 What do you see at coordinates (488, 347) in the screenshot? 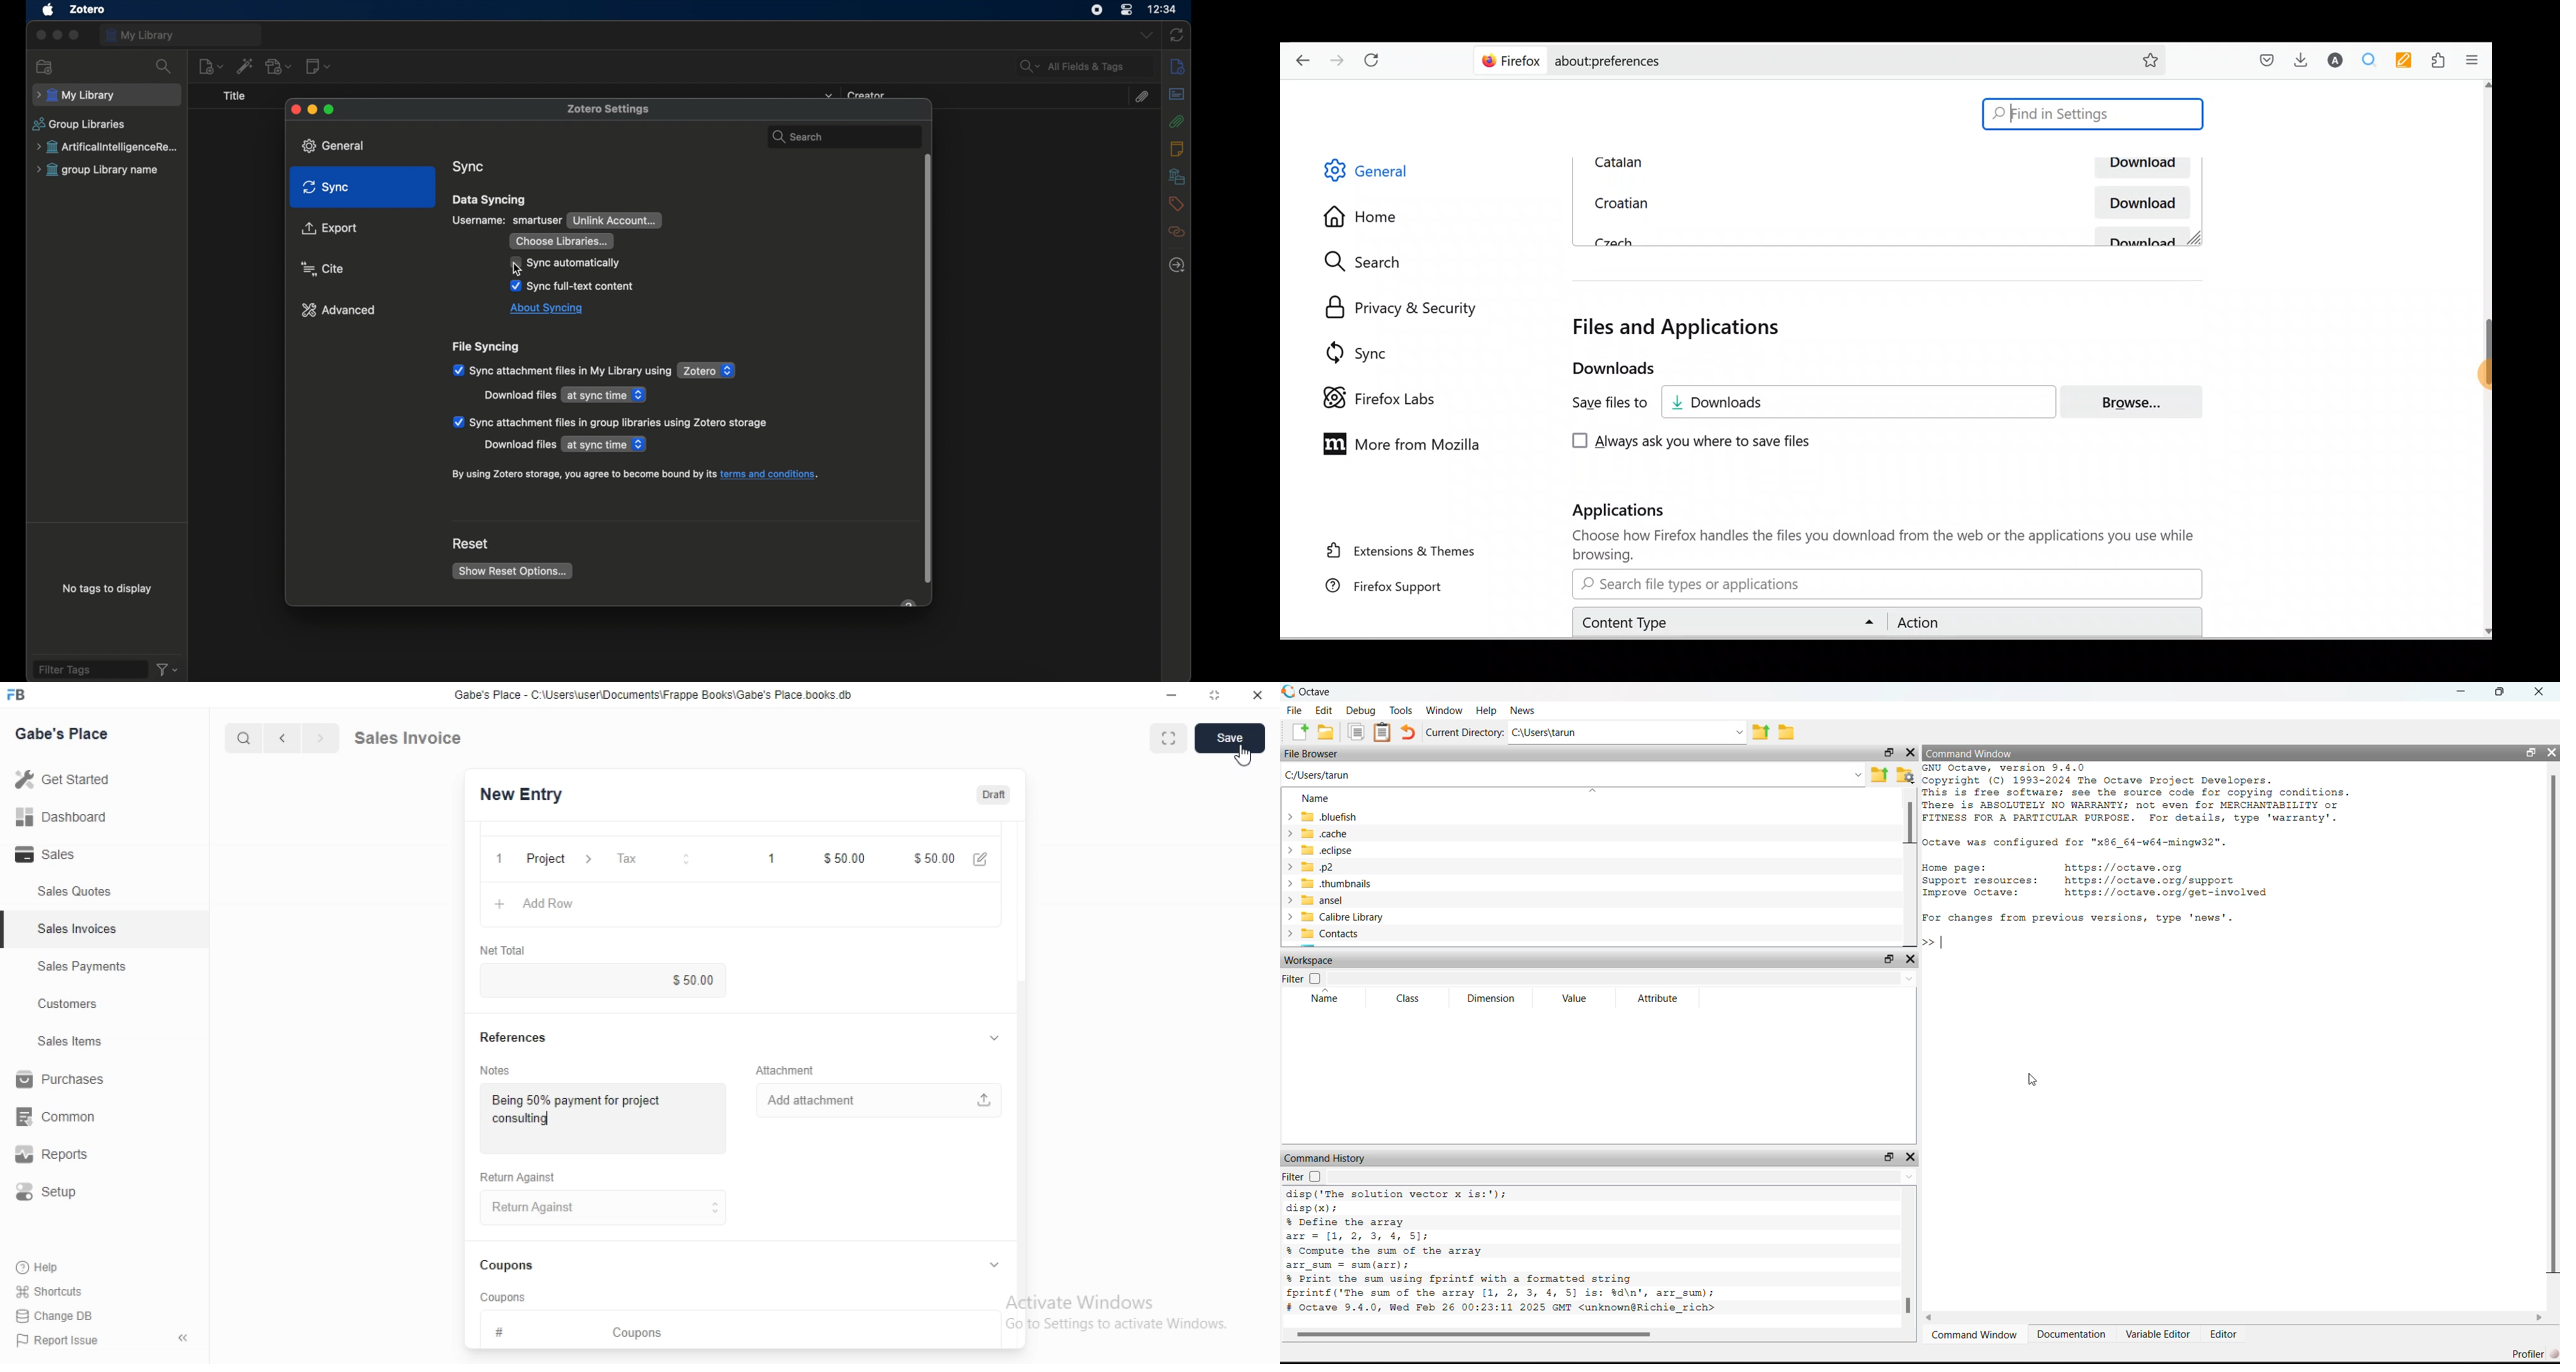
I see `file syncing` at bounding box center [488, 347].